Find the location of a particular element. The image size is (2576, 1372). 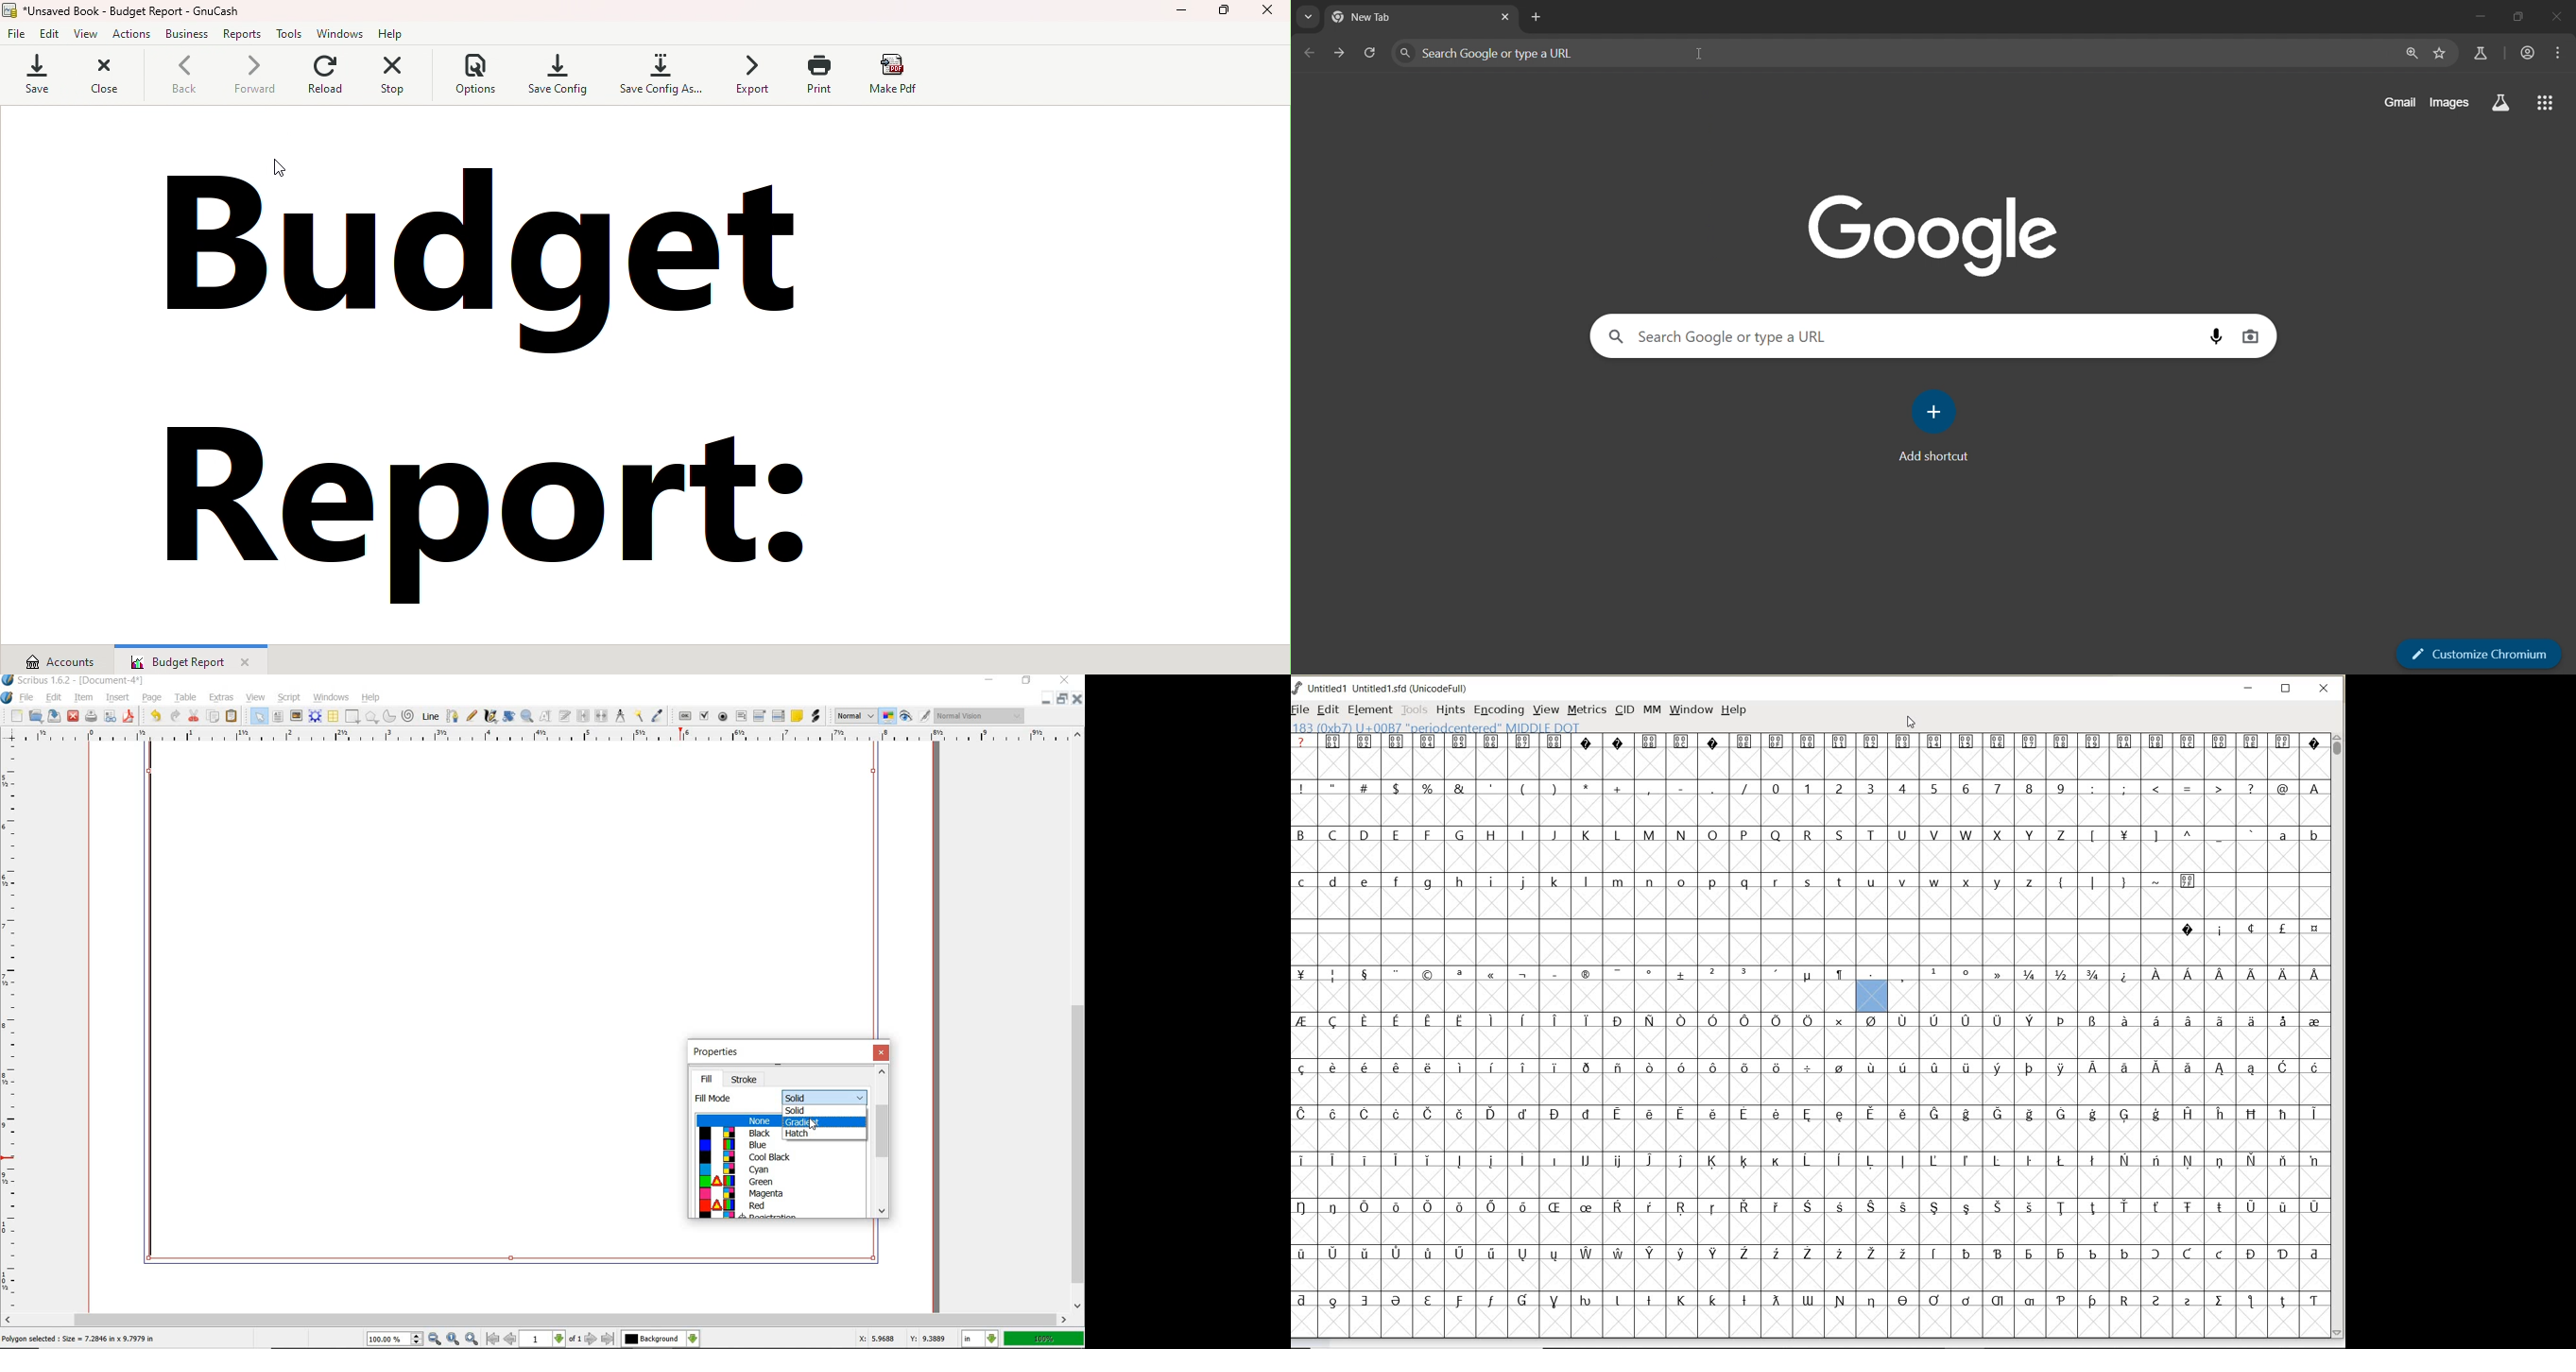

text frame is located at coordinates (279, 718).